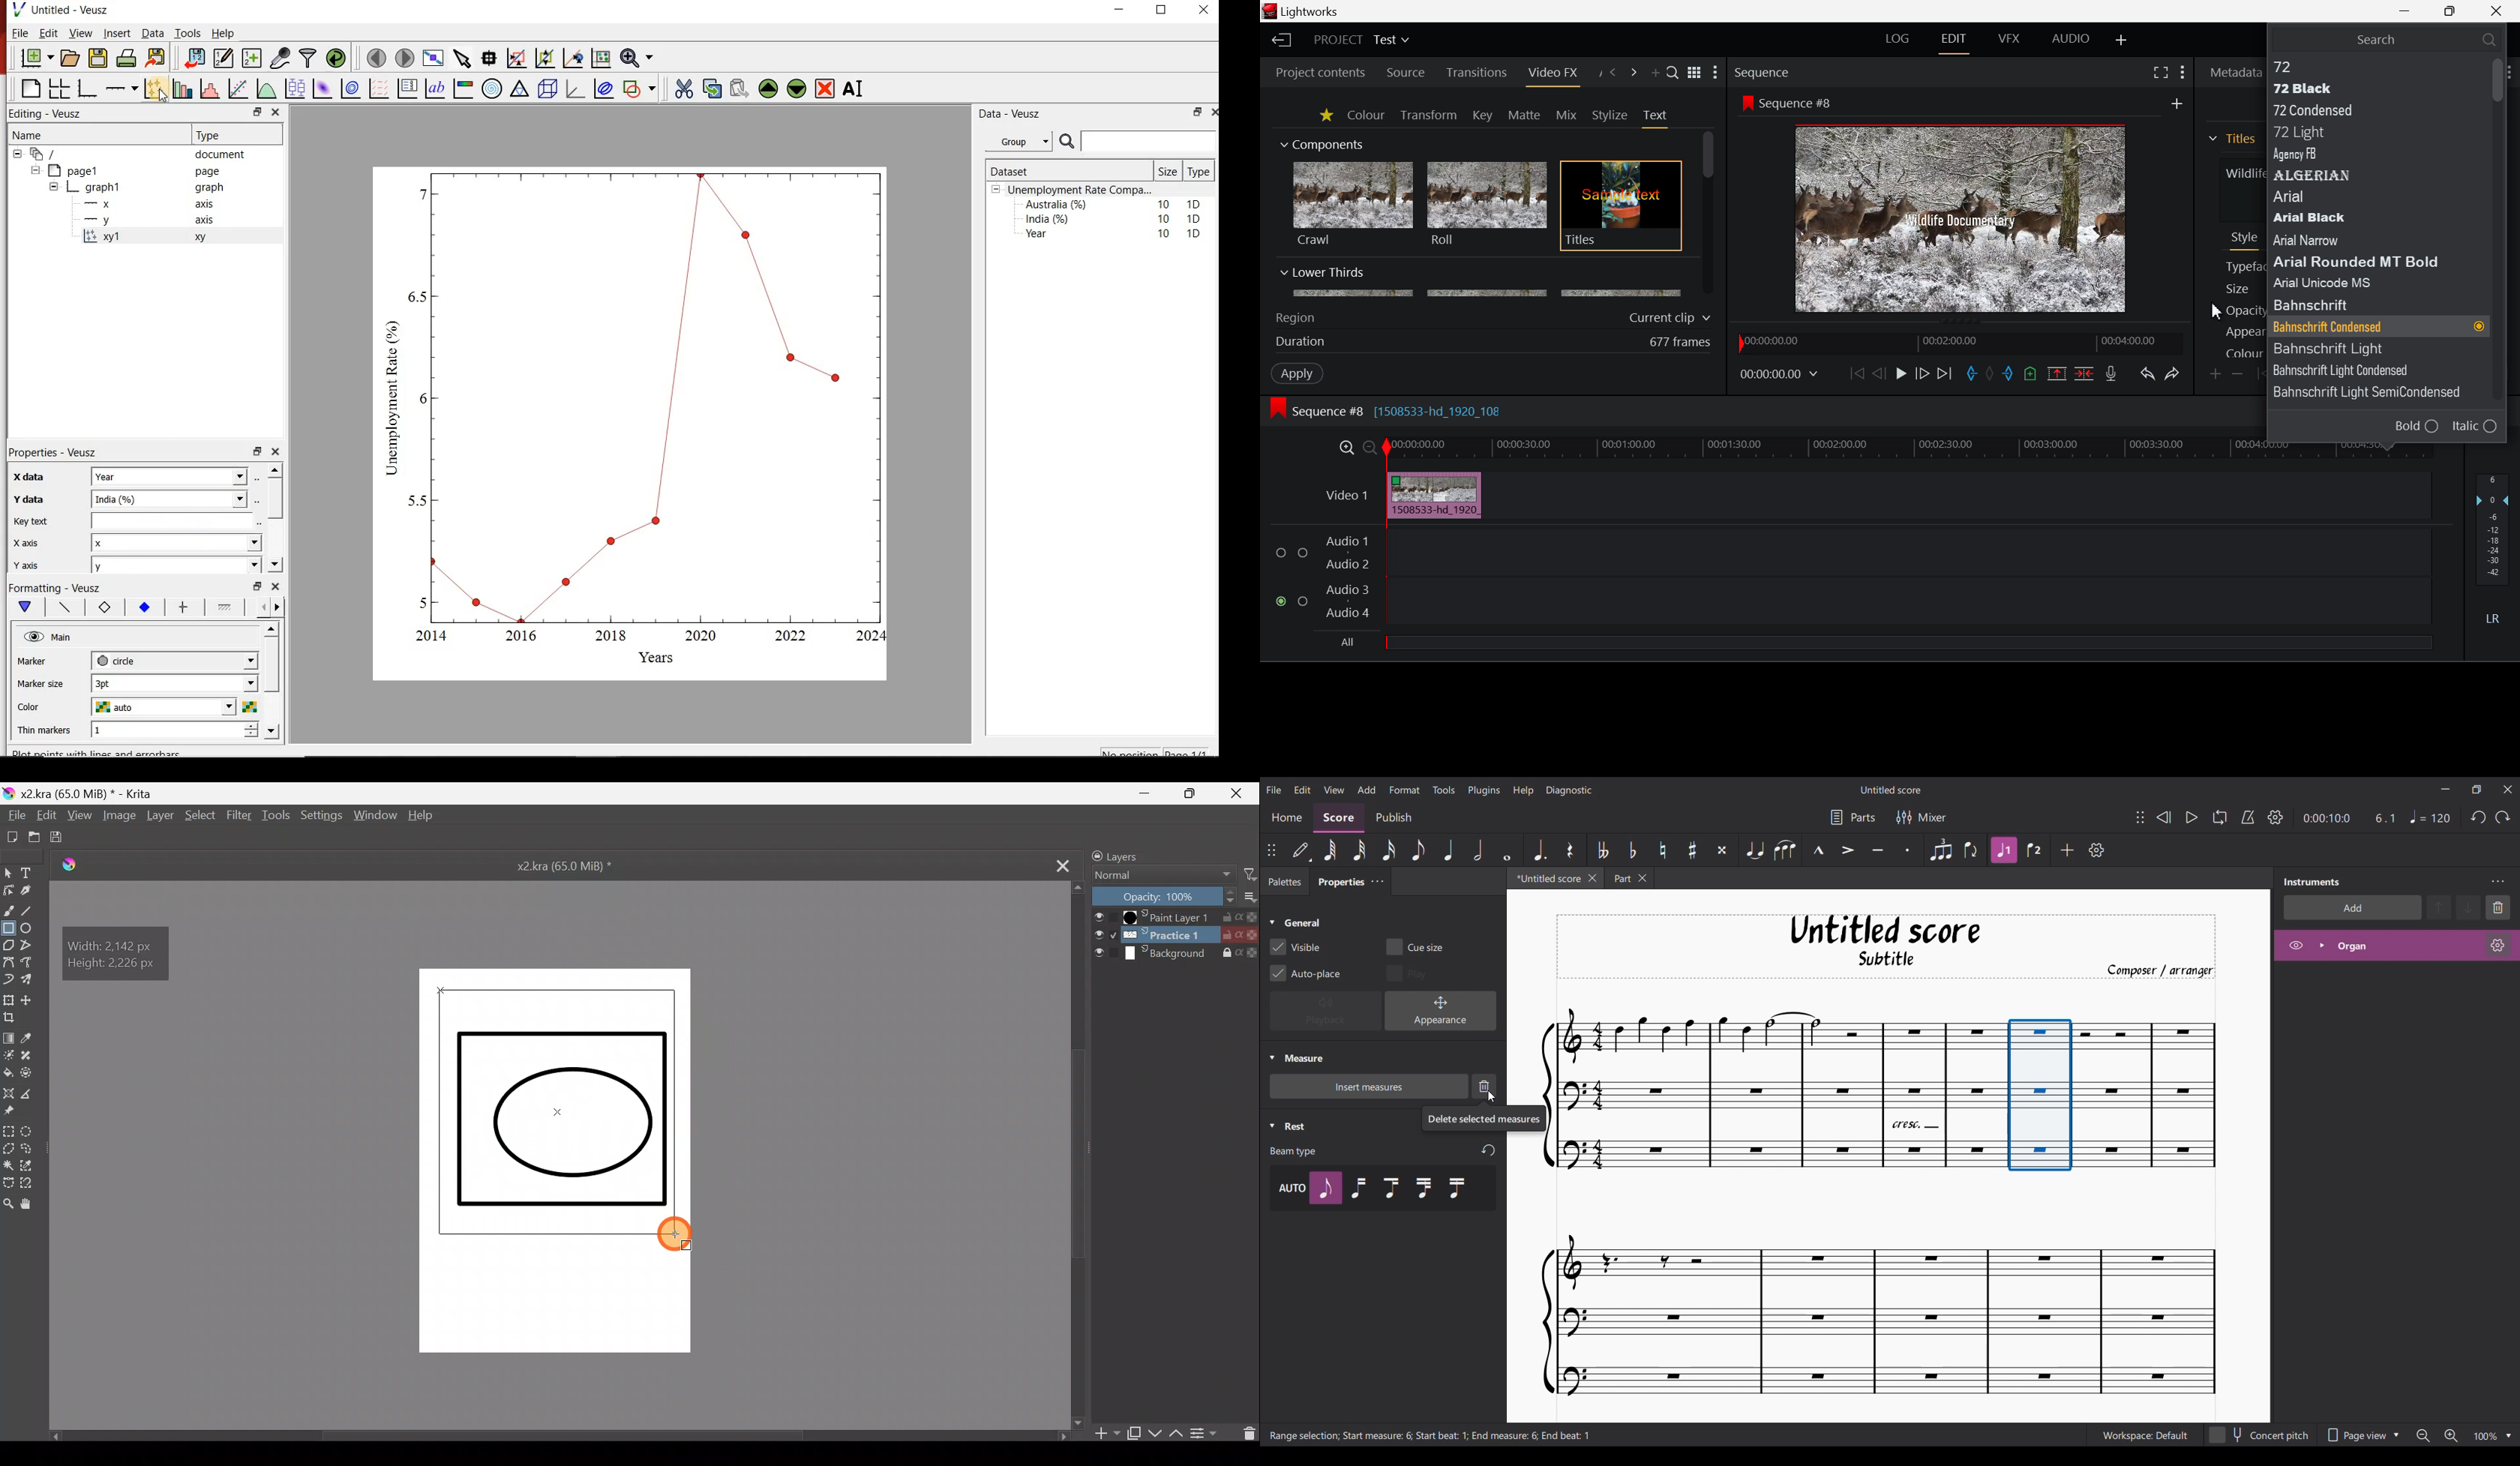  What do you see at coordinates (1347, 589) in the screenshot?
I see `Audio 3` at bounding box center [1347, 589].